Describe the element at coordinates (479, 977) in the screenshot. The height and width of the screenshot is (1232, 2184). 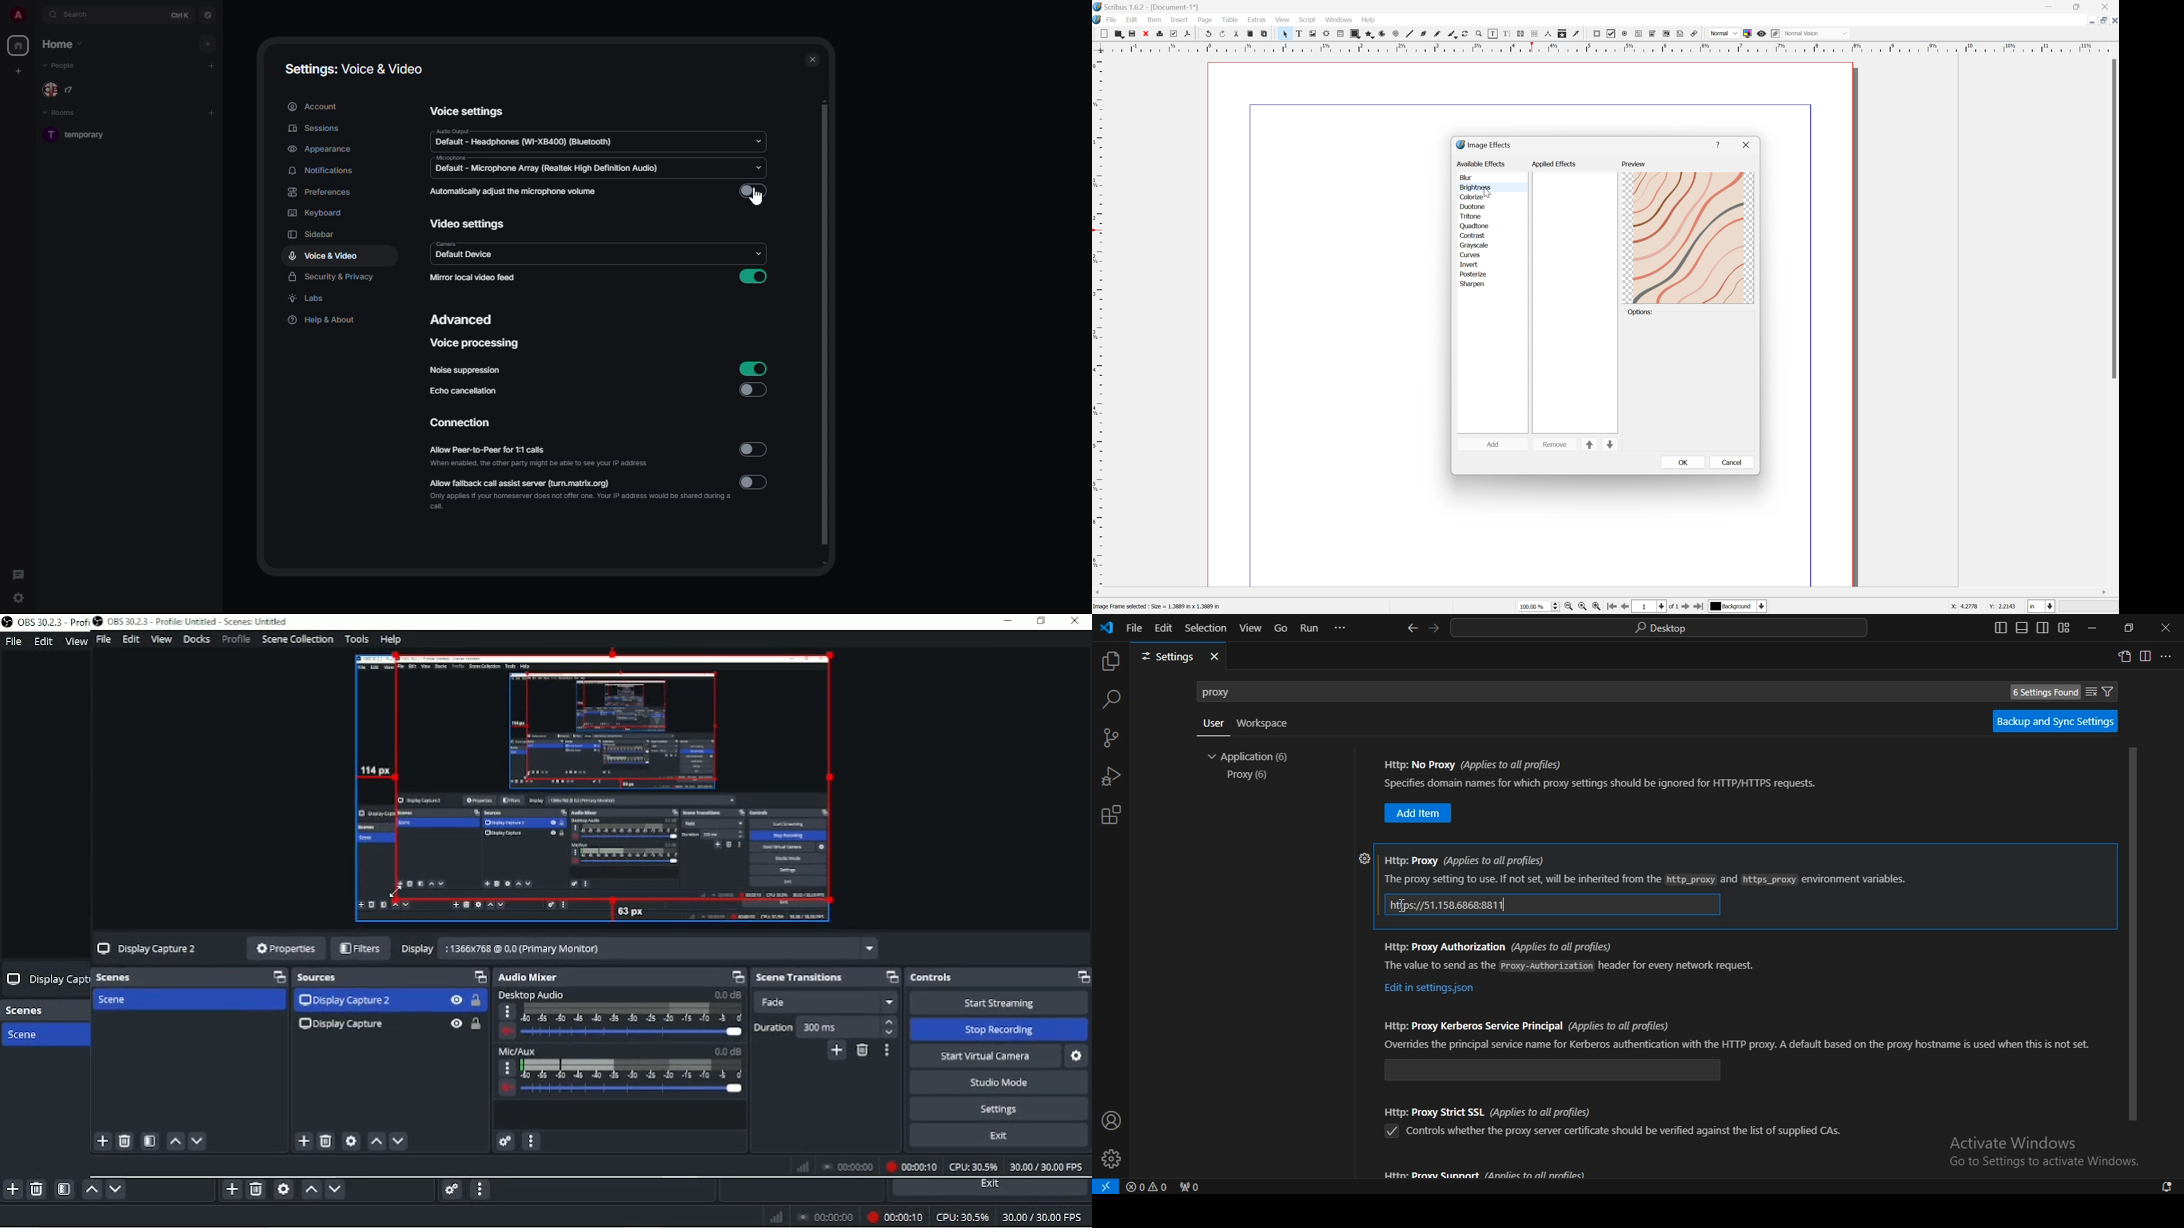
I see `Maximize` at that location.